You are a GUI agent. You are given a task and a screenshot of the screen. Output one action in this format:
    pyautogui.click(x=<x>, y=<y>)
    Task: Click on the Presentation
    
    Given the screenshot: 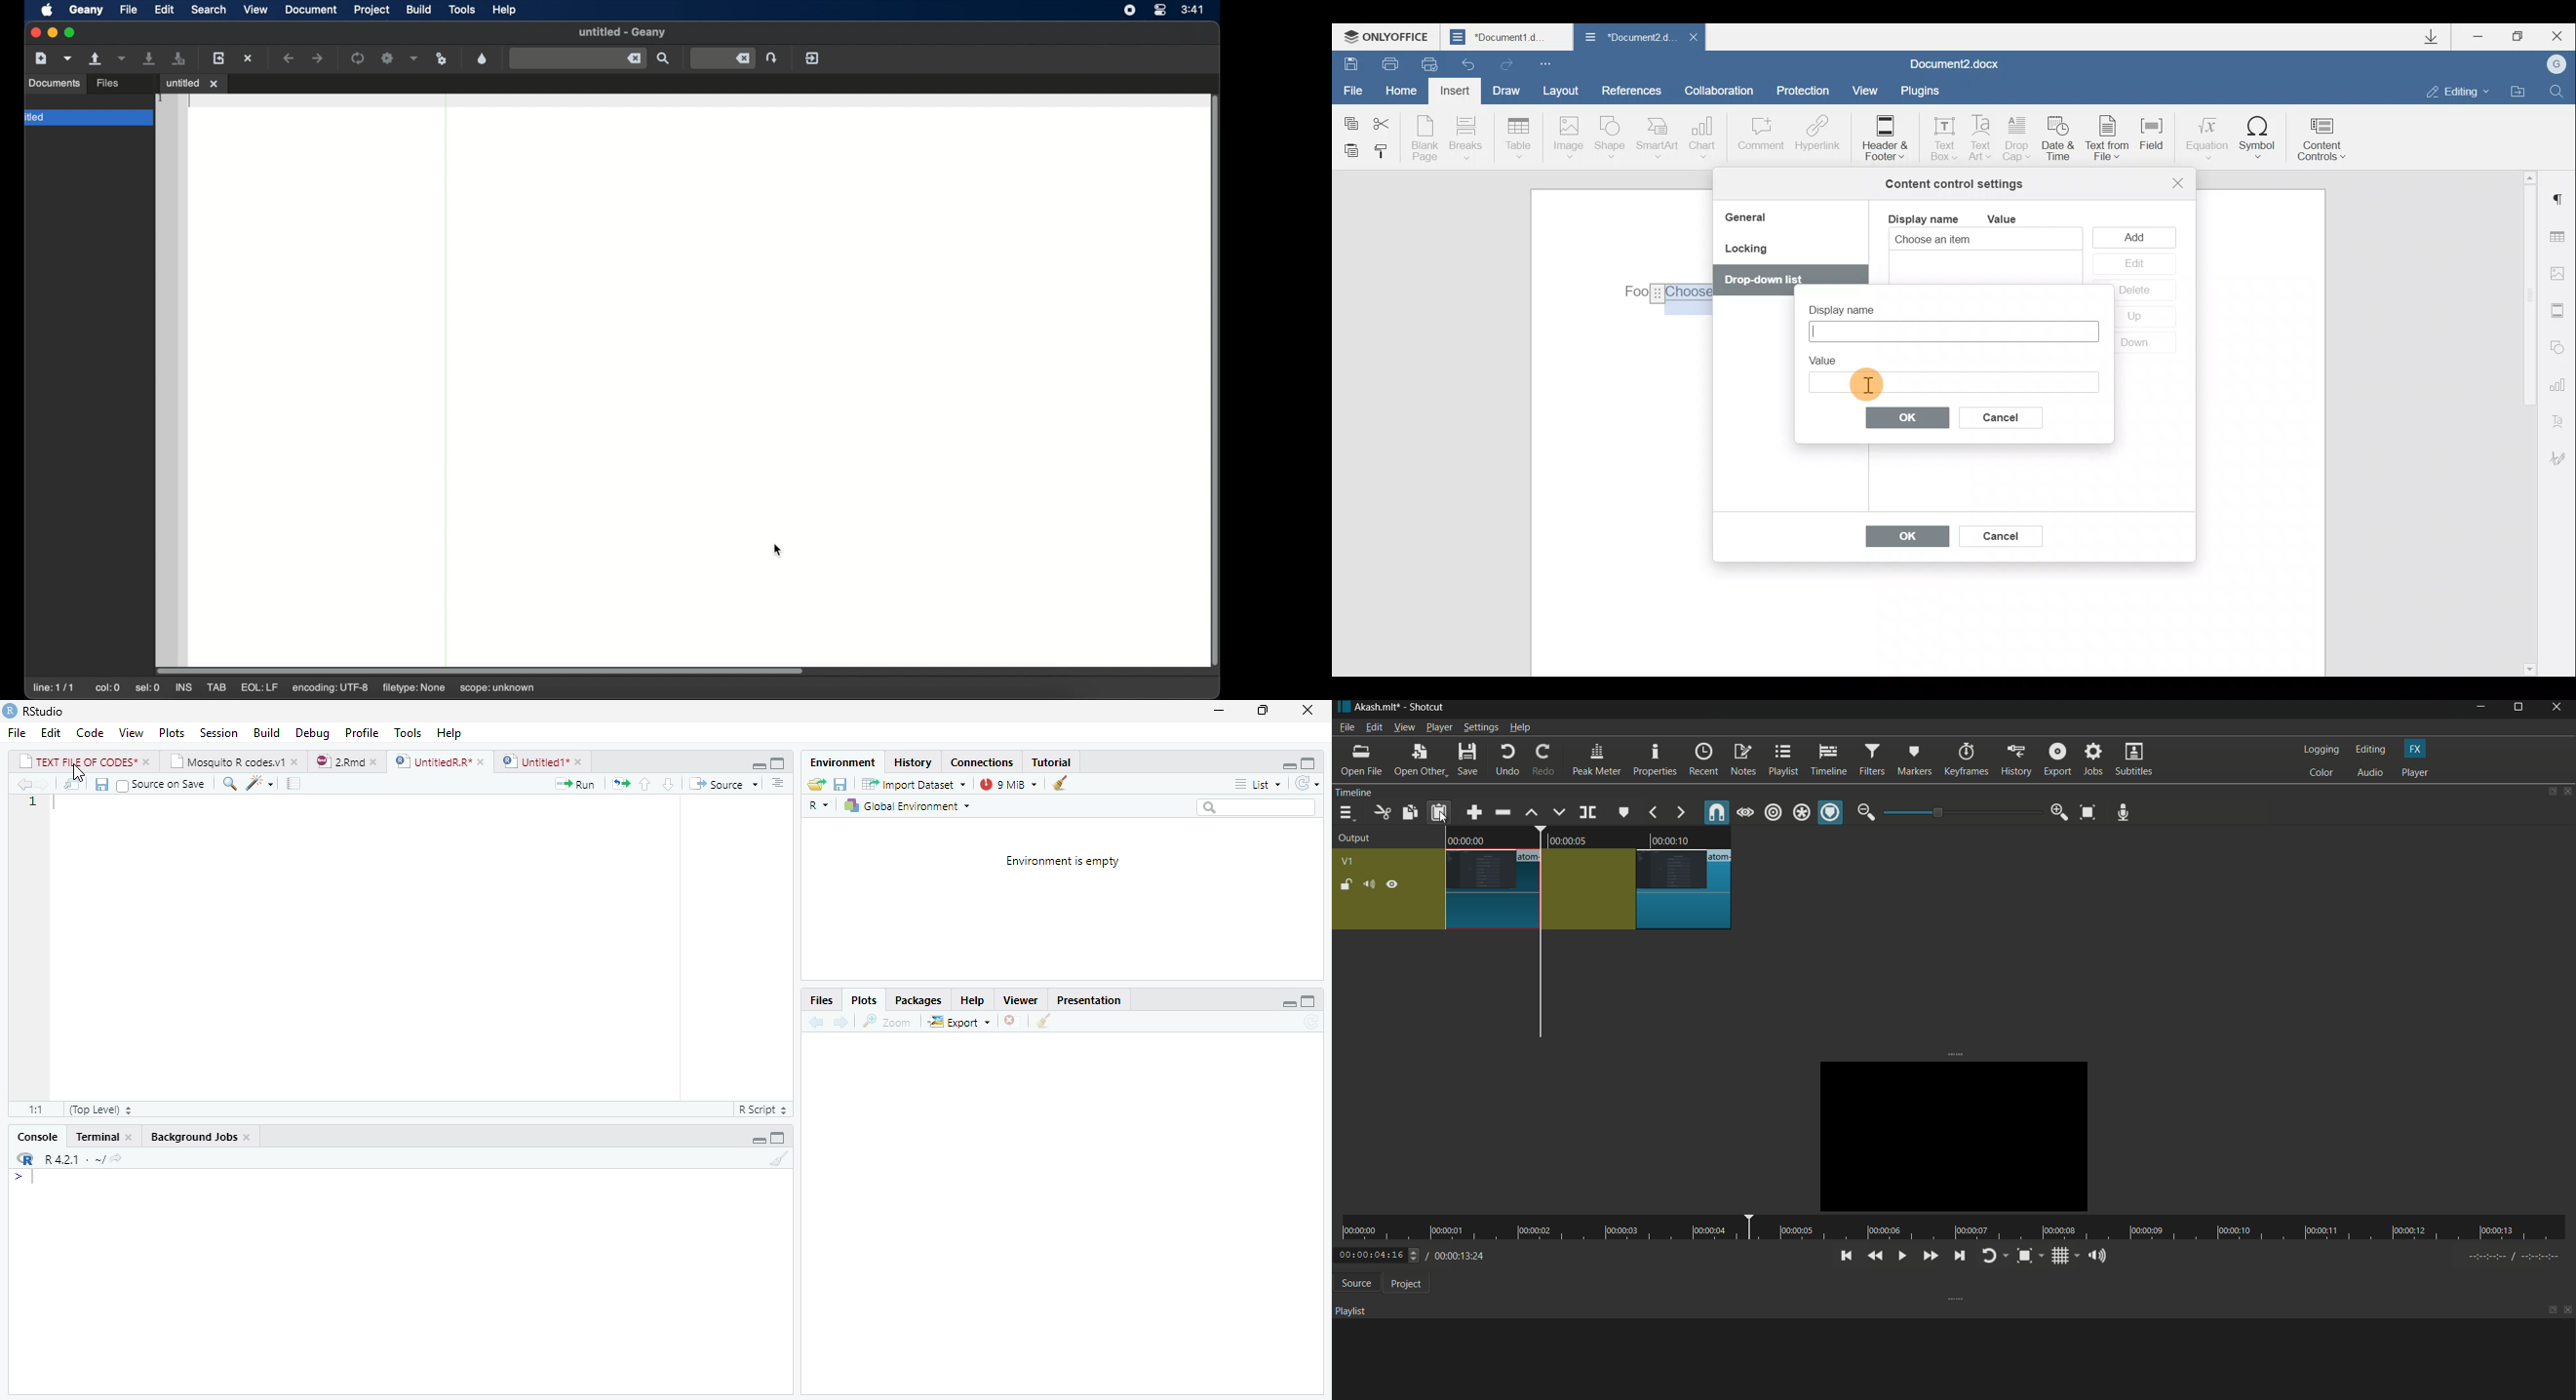 What is the action you would take?
    pyautogui.click(x=1093, y=1000)
    